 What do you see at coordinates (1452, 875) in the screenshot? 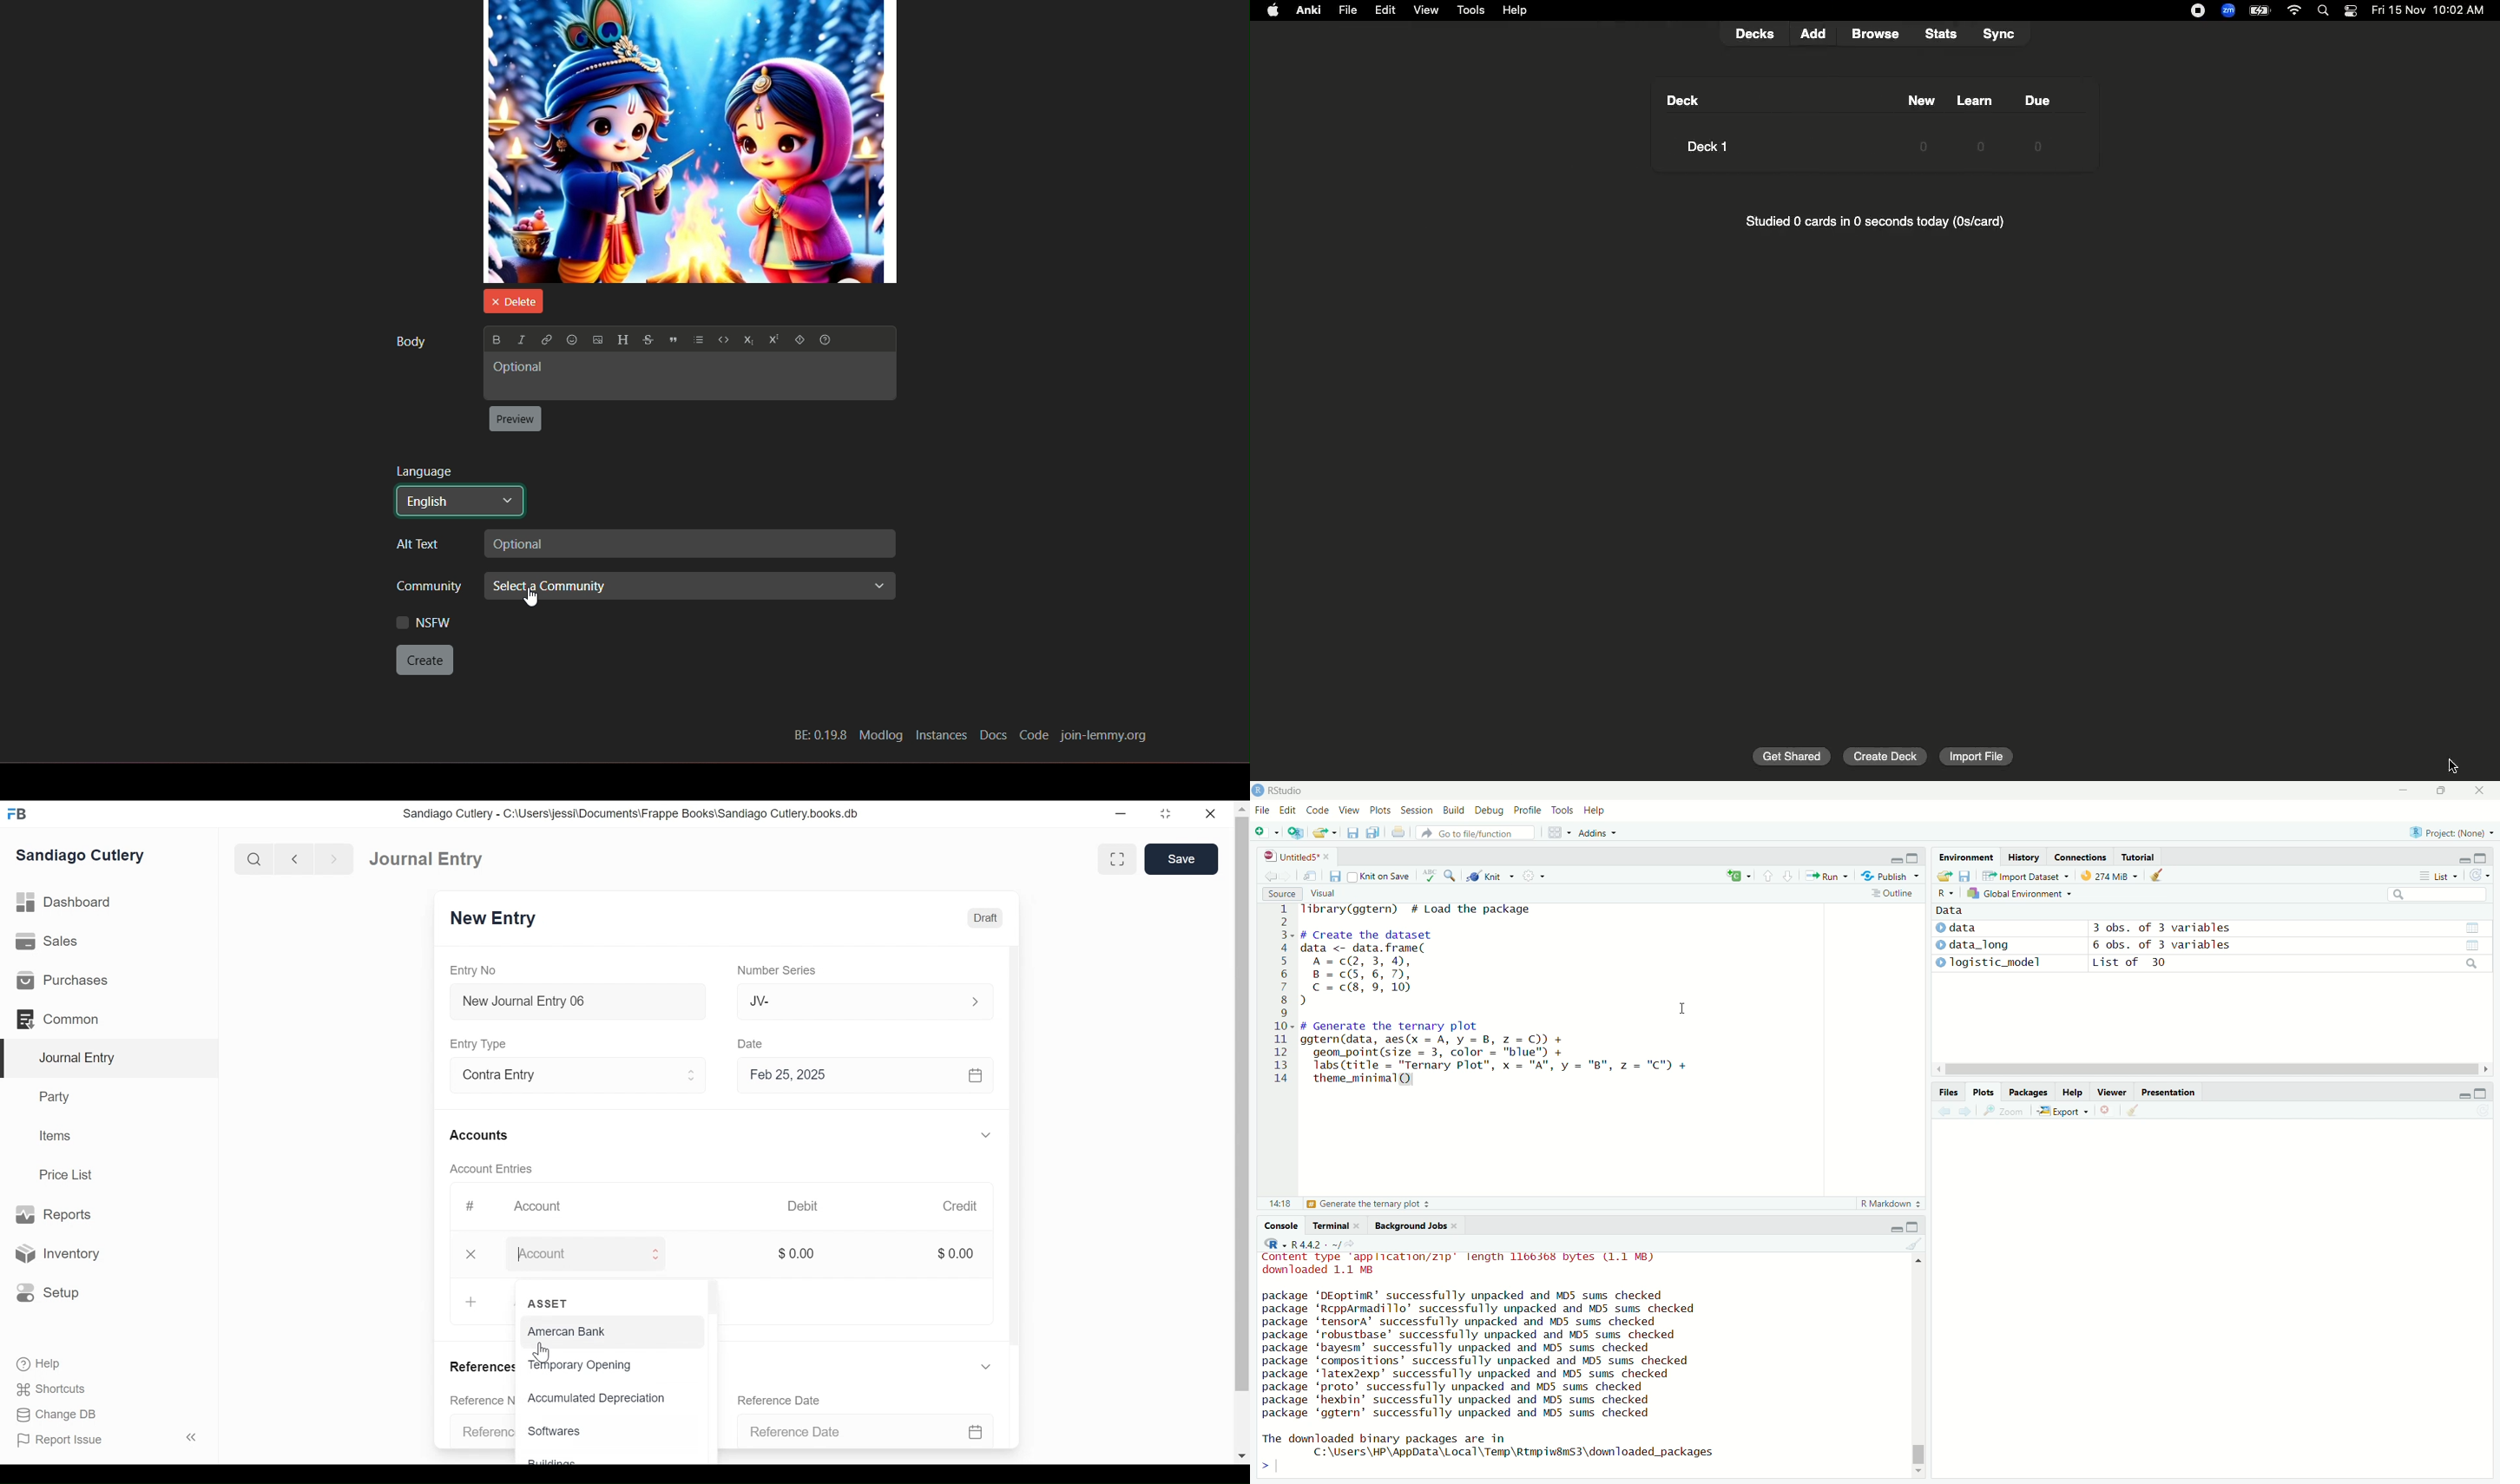
I see `search` at bounding box center [1452, 875].